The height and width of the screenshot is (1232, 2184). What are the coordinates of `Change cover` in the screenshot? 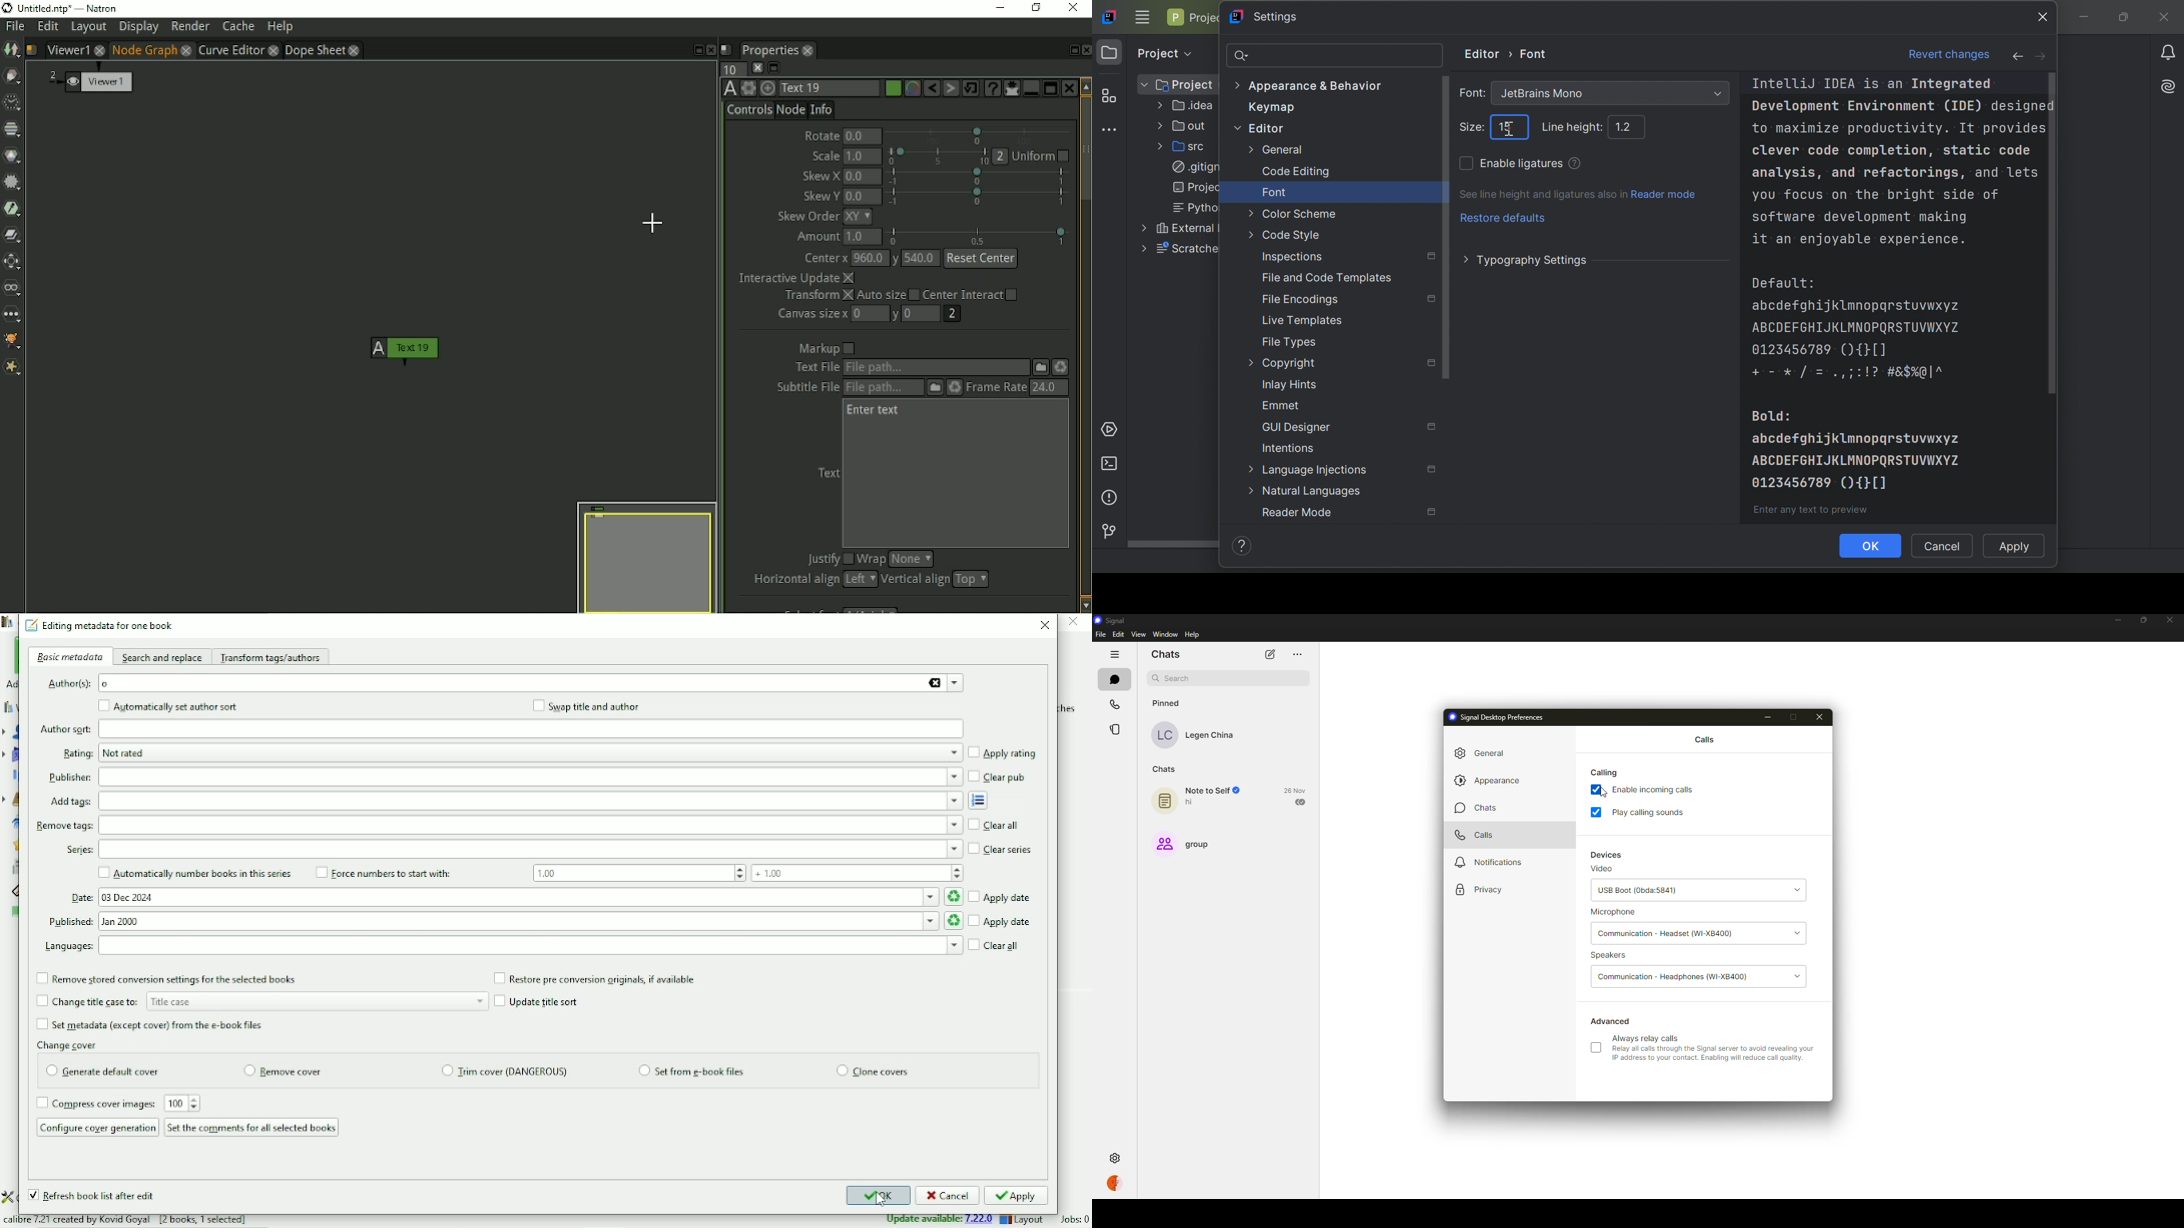 It's located at (70, 1044).